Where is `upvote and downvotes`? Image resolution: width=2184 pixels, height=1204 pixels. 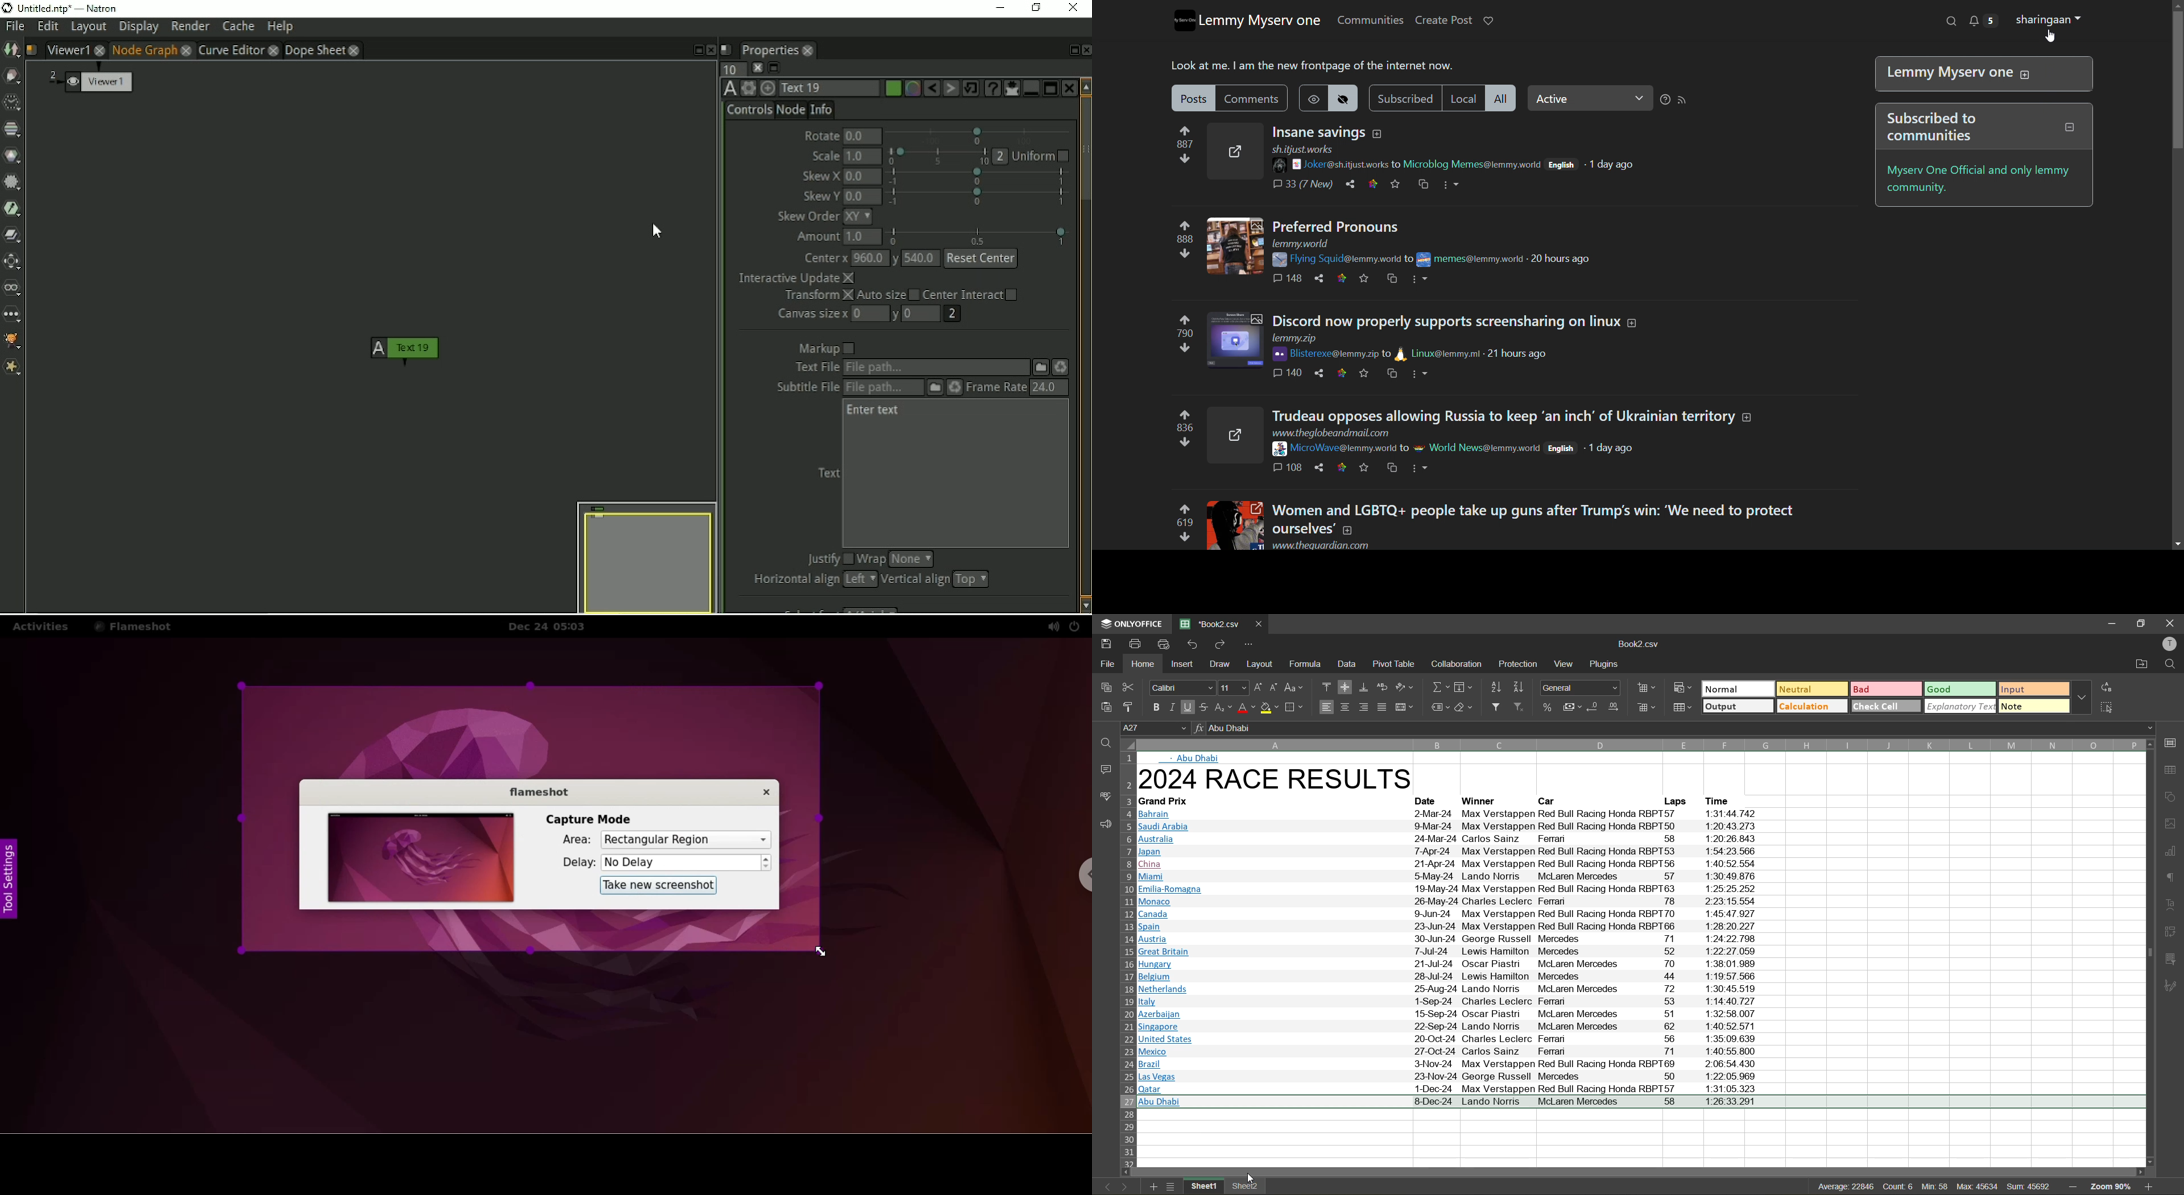
upvote and downvotes is located at coordinates (1185, 240).